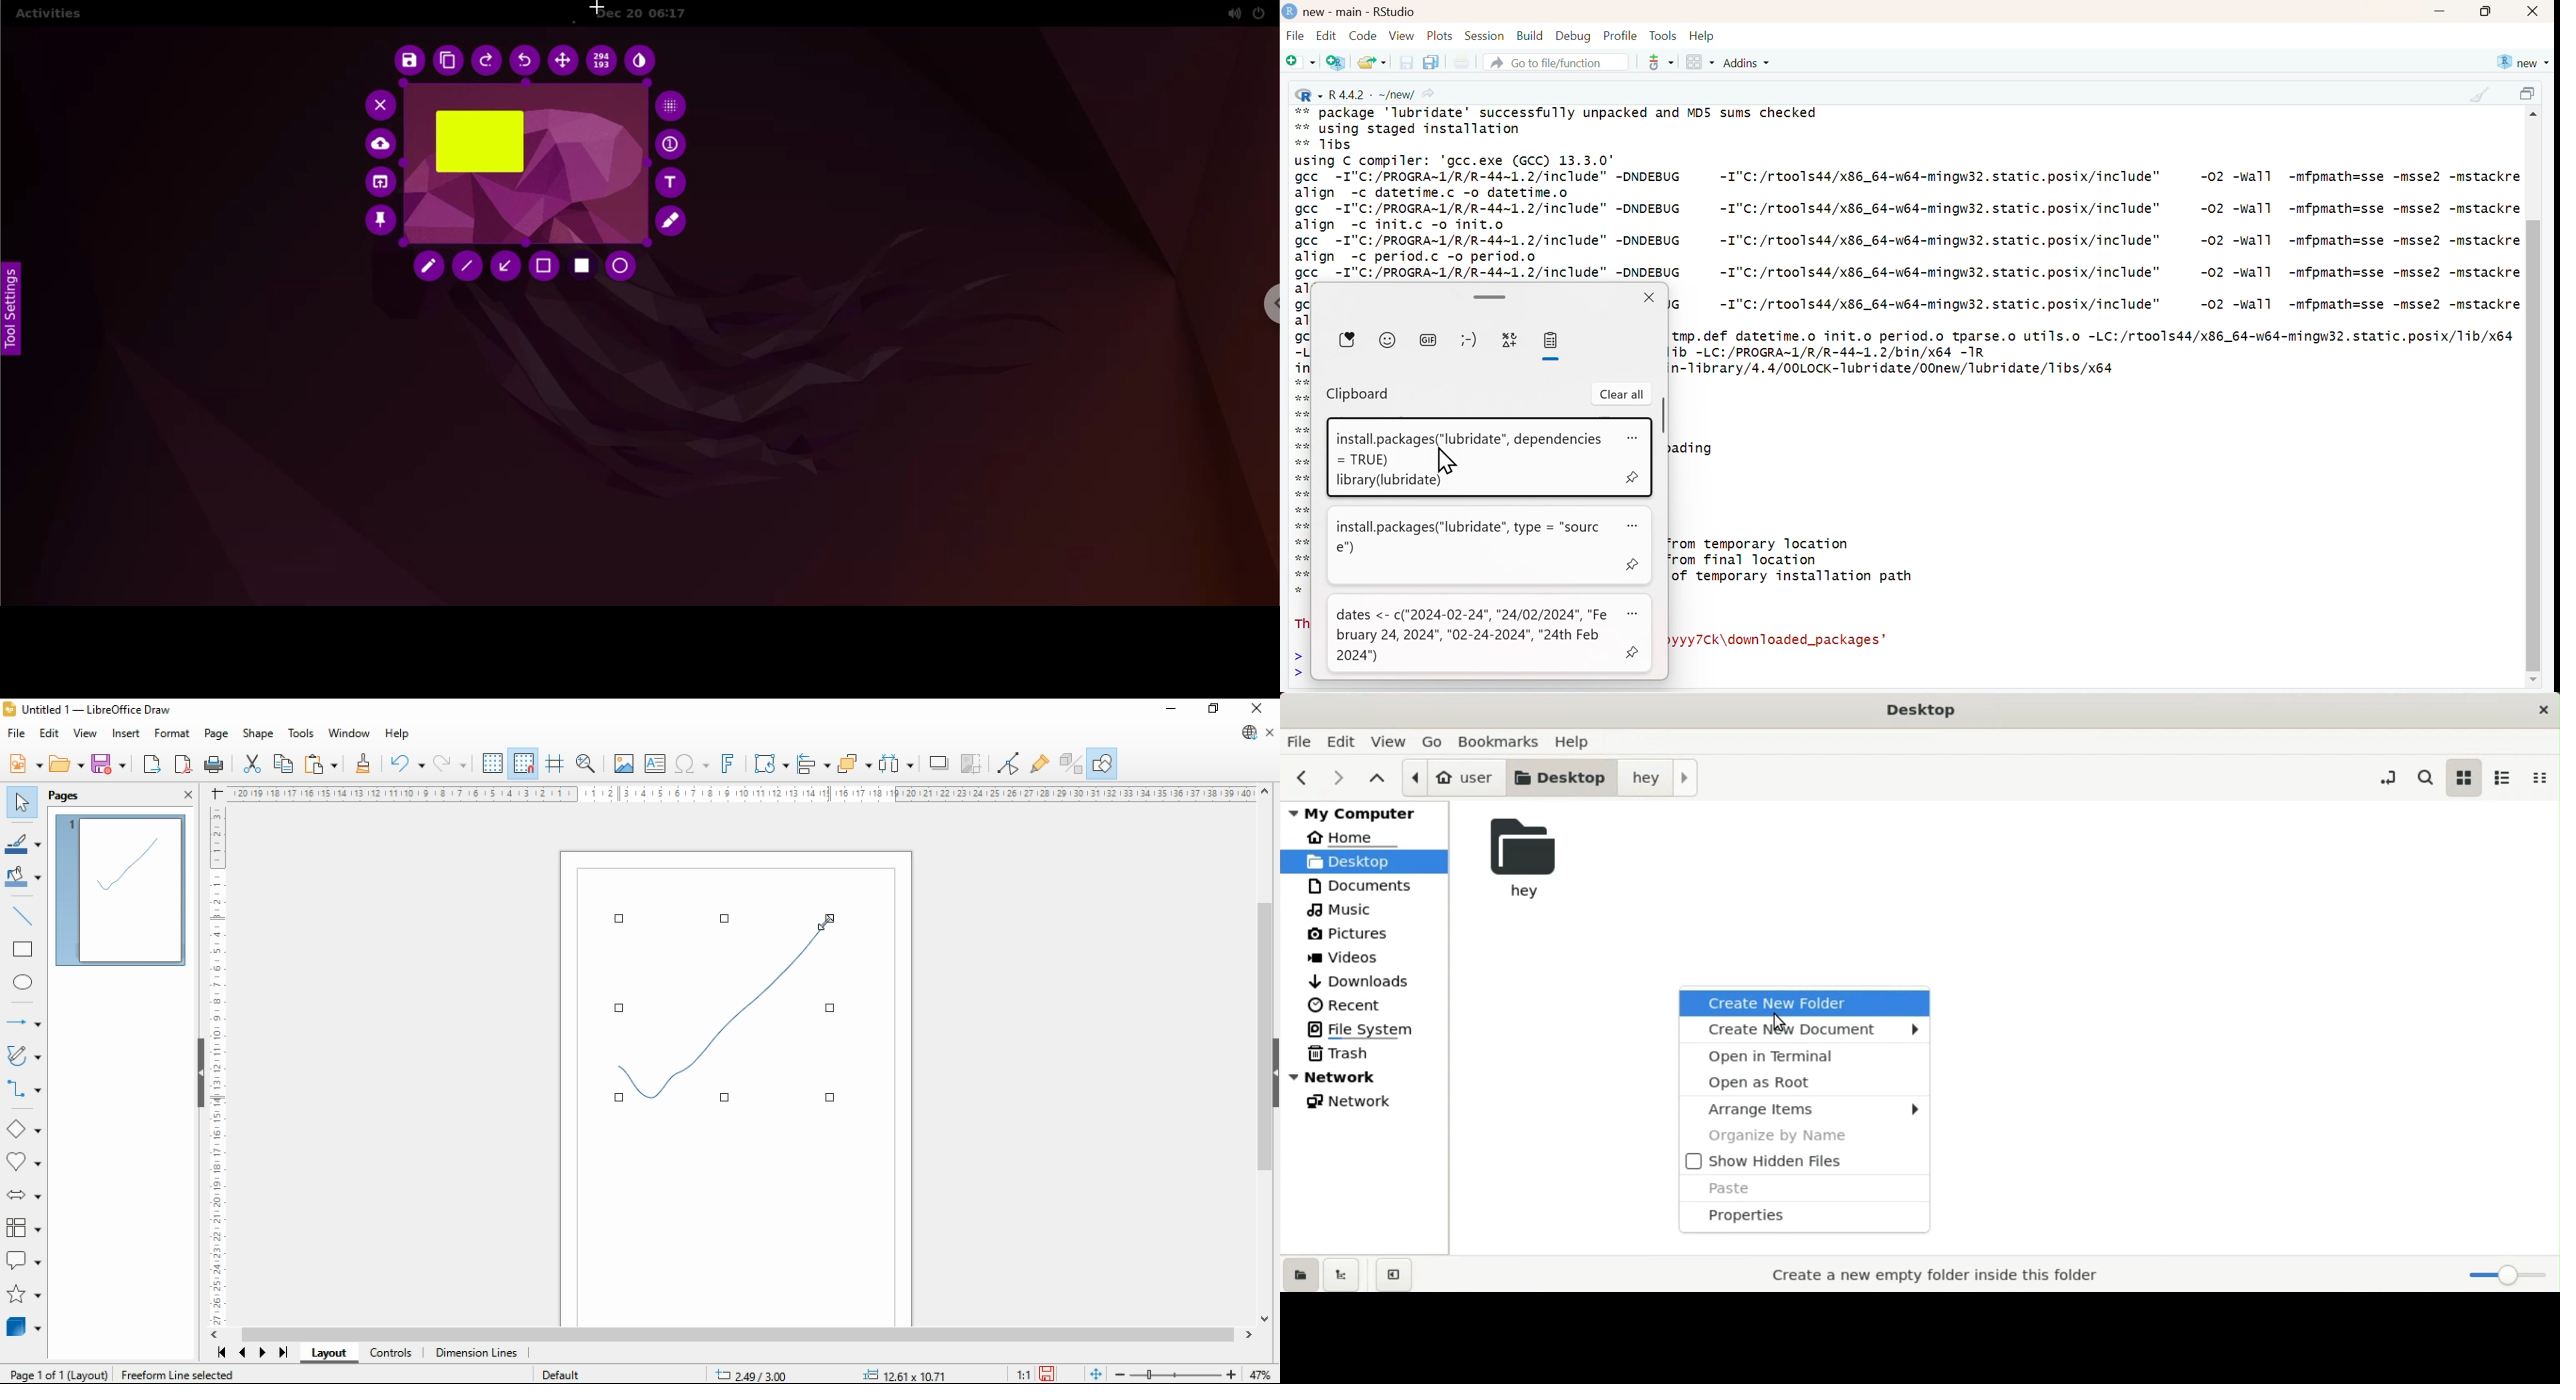 The height and width of the screenshot is (1400, 2576). Describe the element at coordinates (1461, 63) in the screenshot. I see `print` at that location.